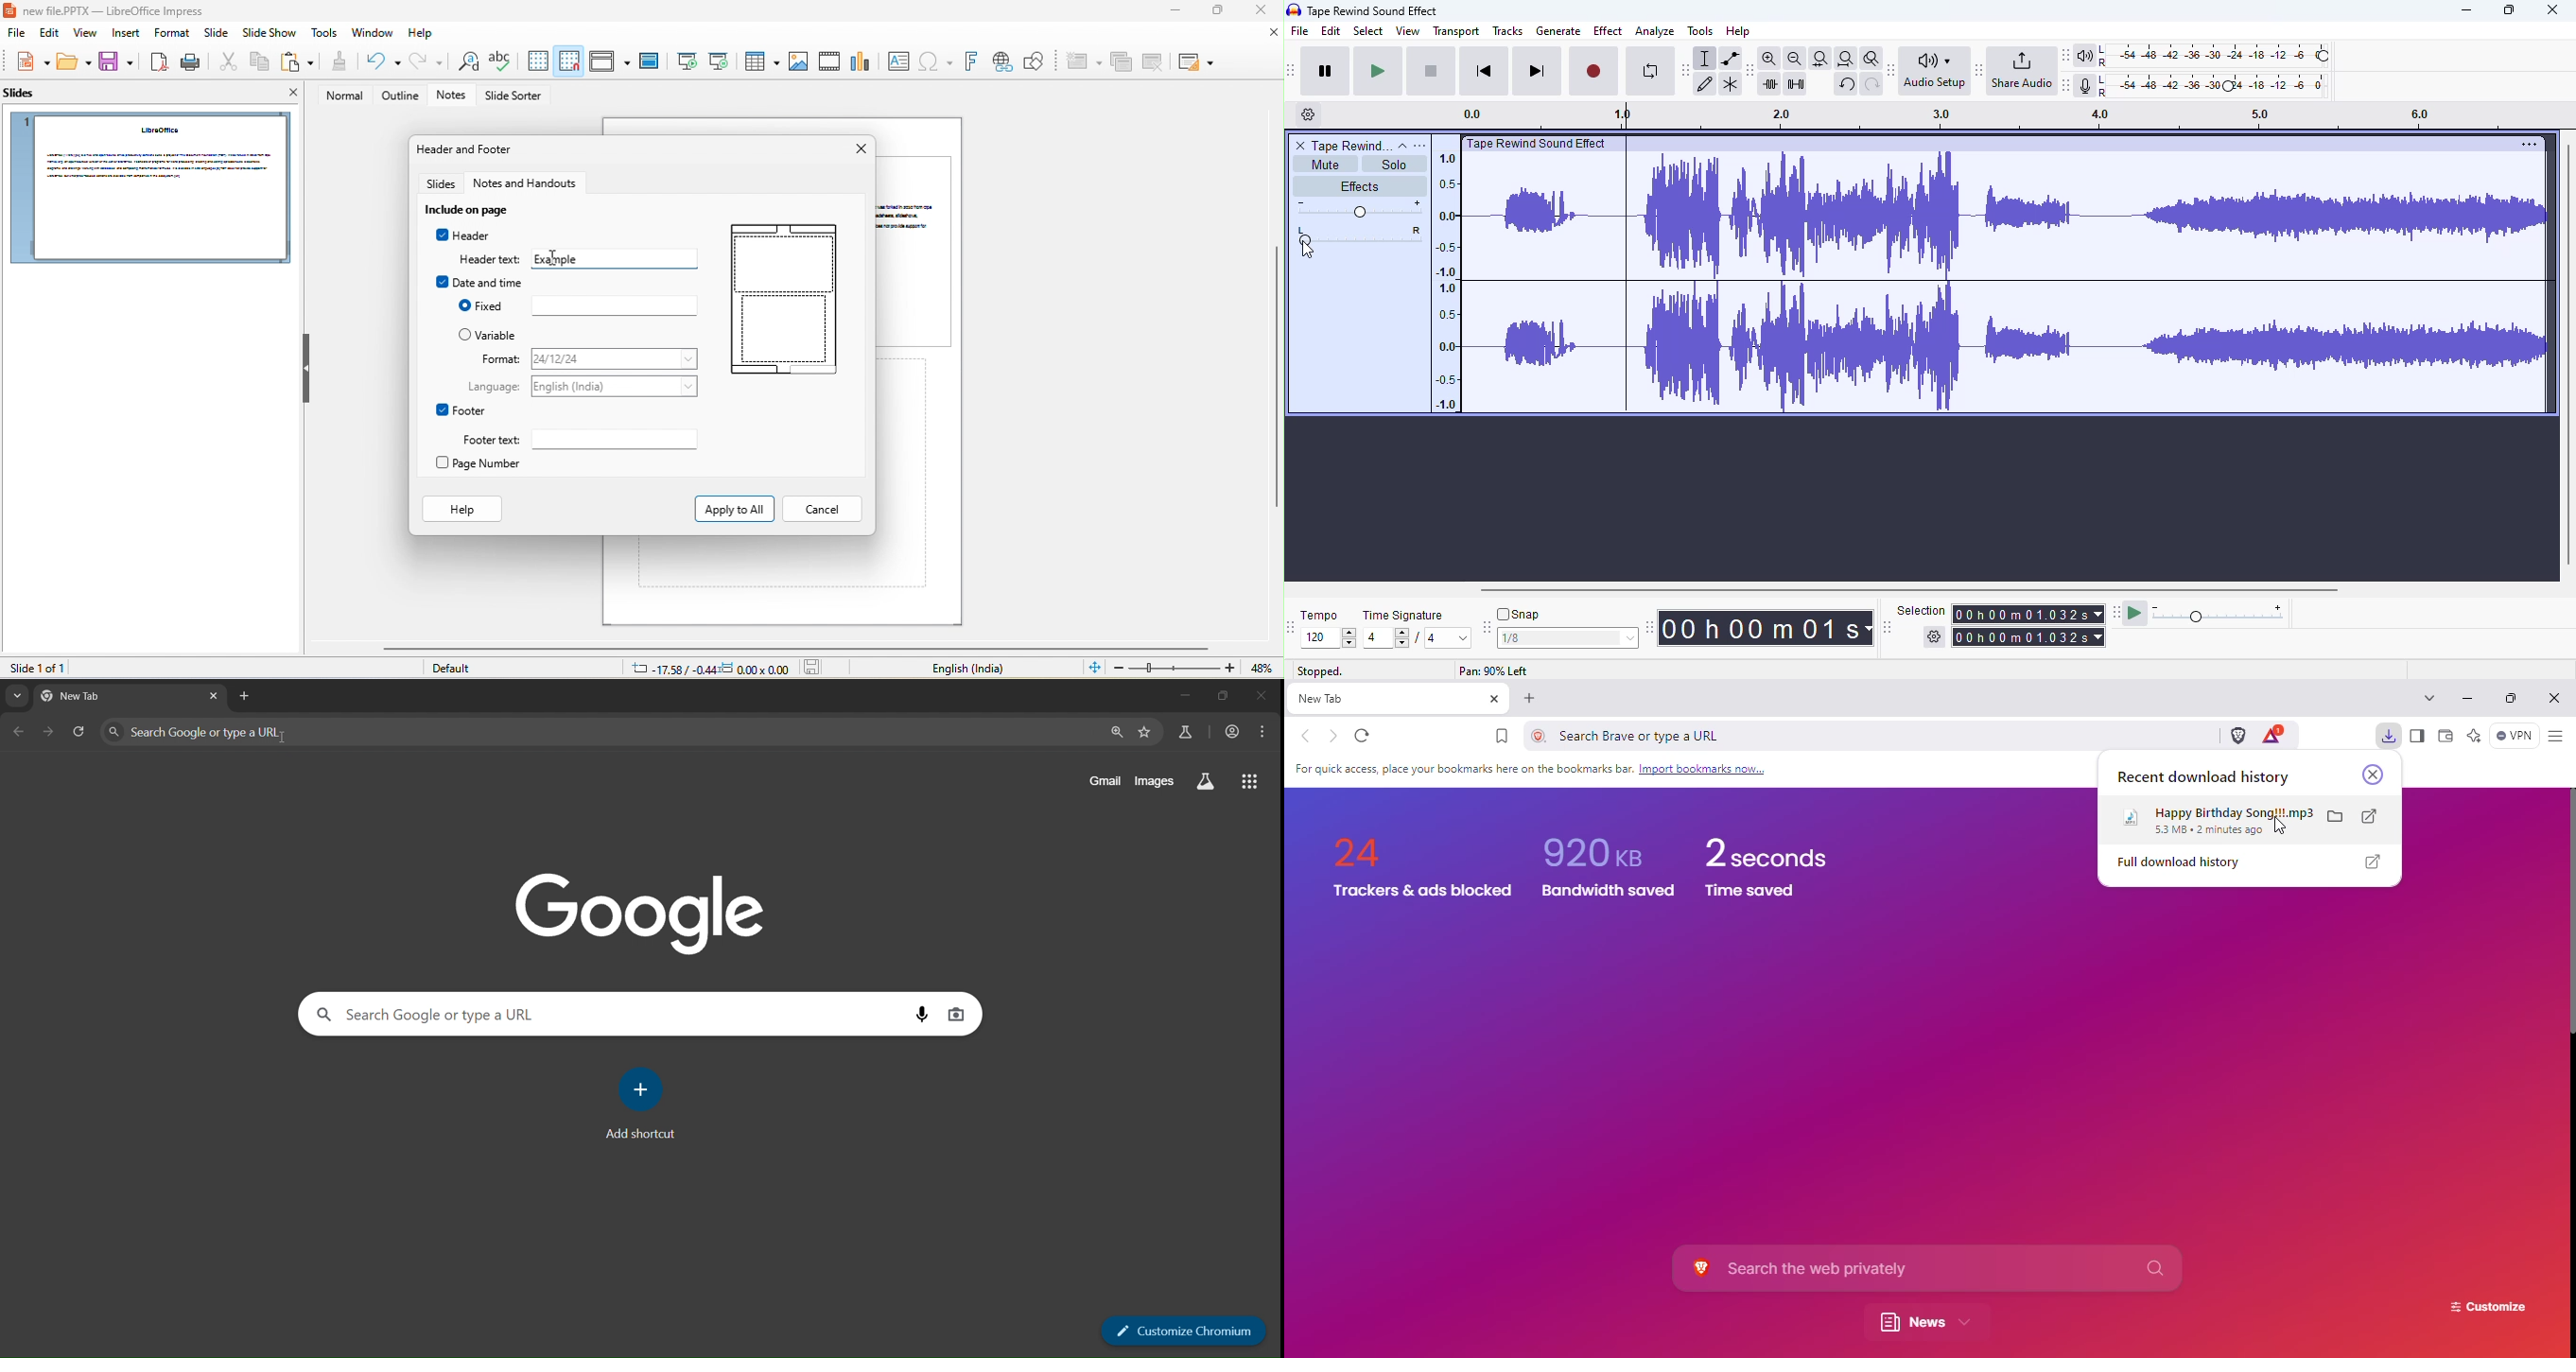  What do you see at coordinates (621, 442) in the screenshot?
I see `footer text` at bounding box center [621, 442].